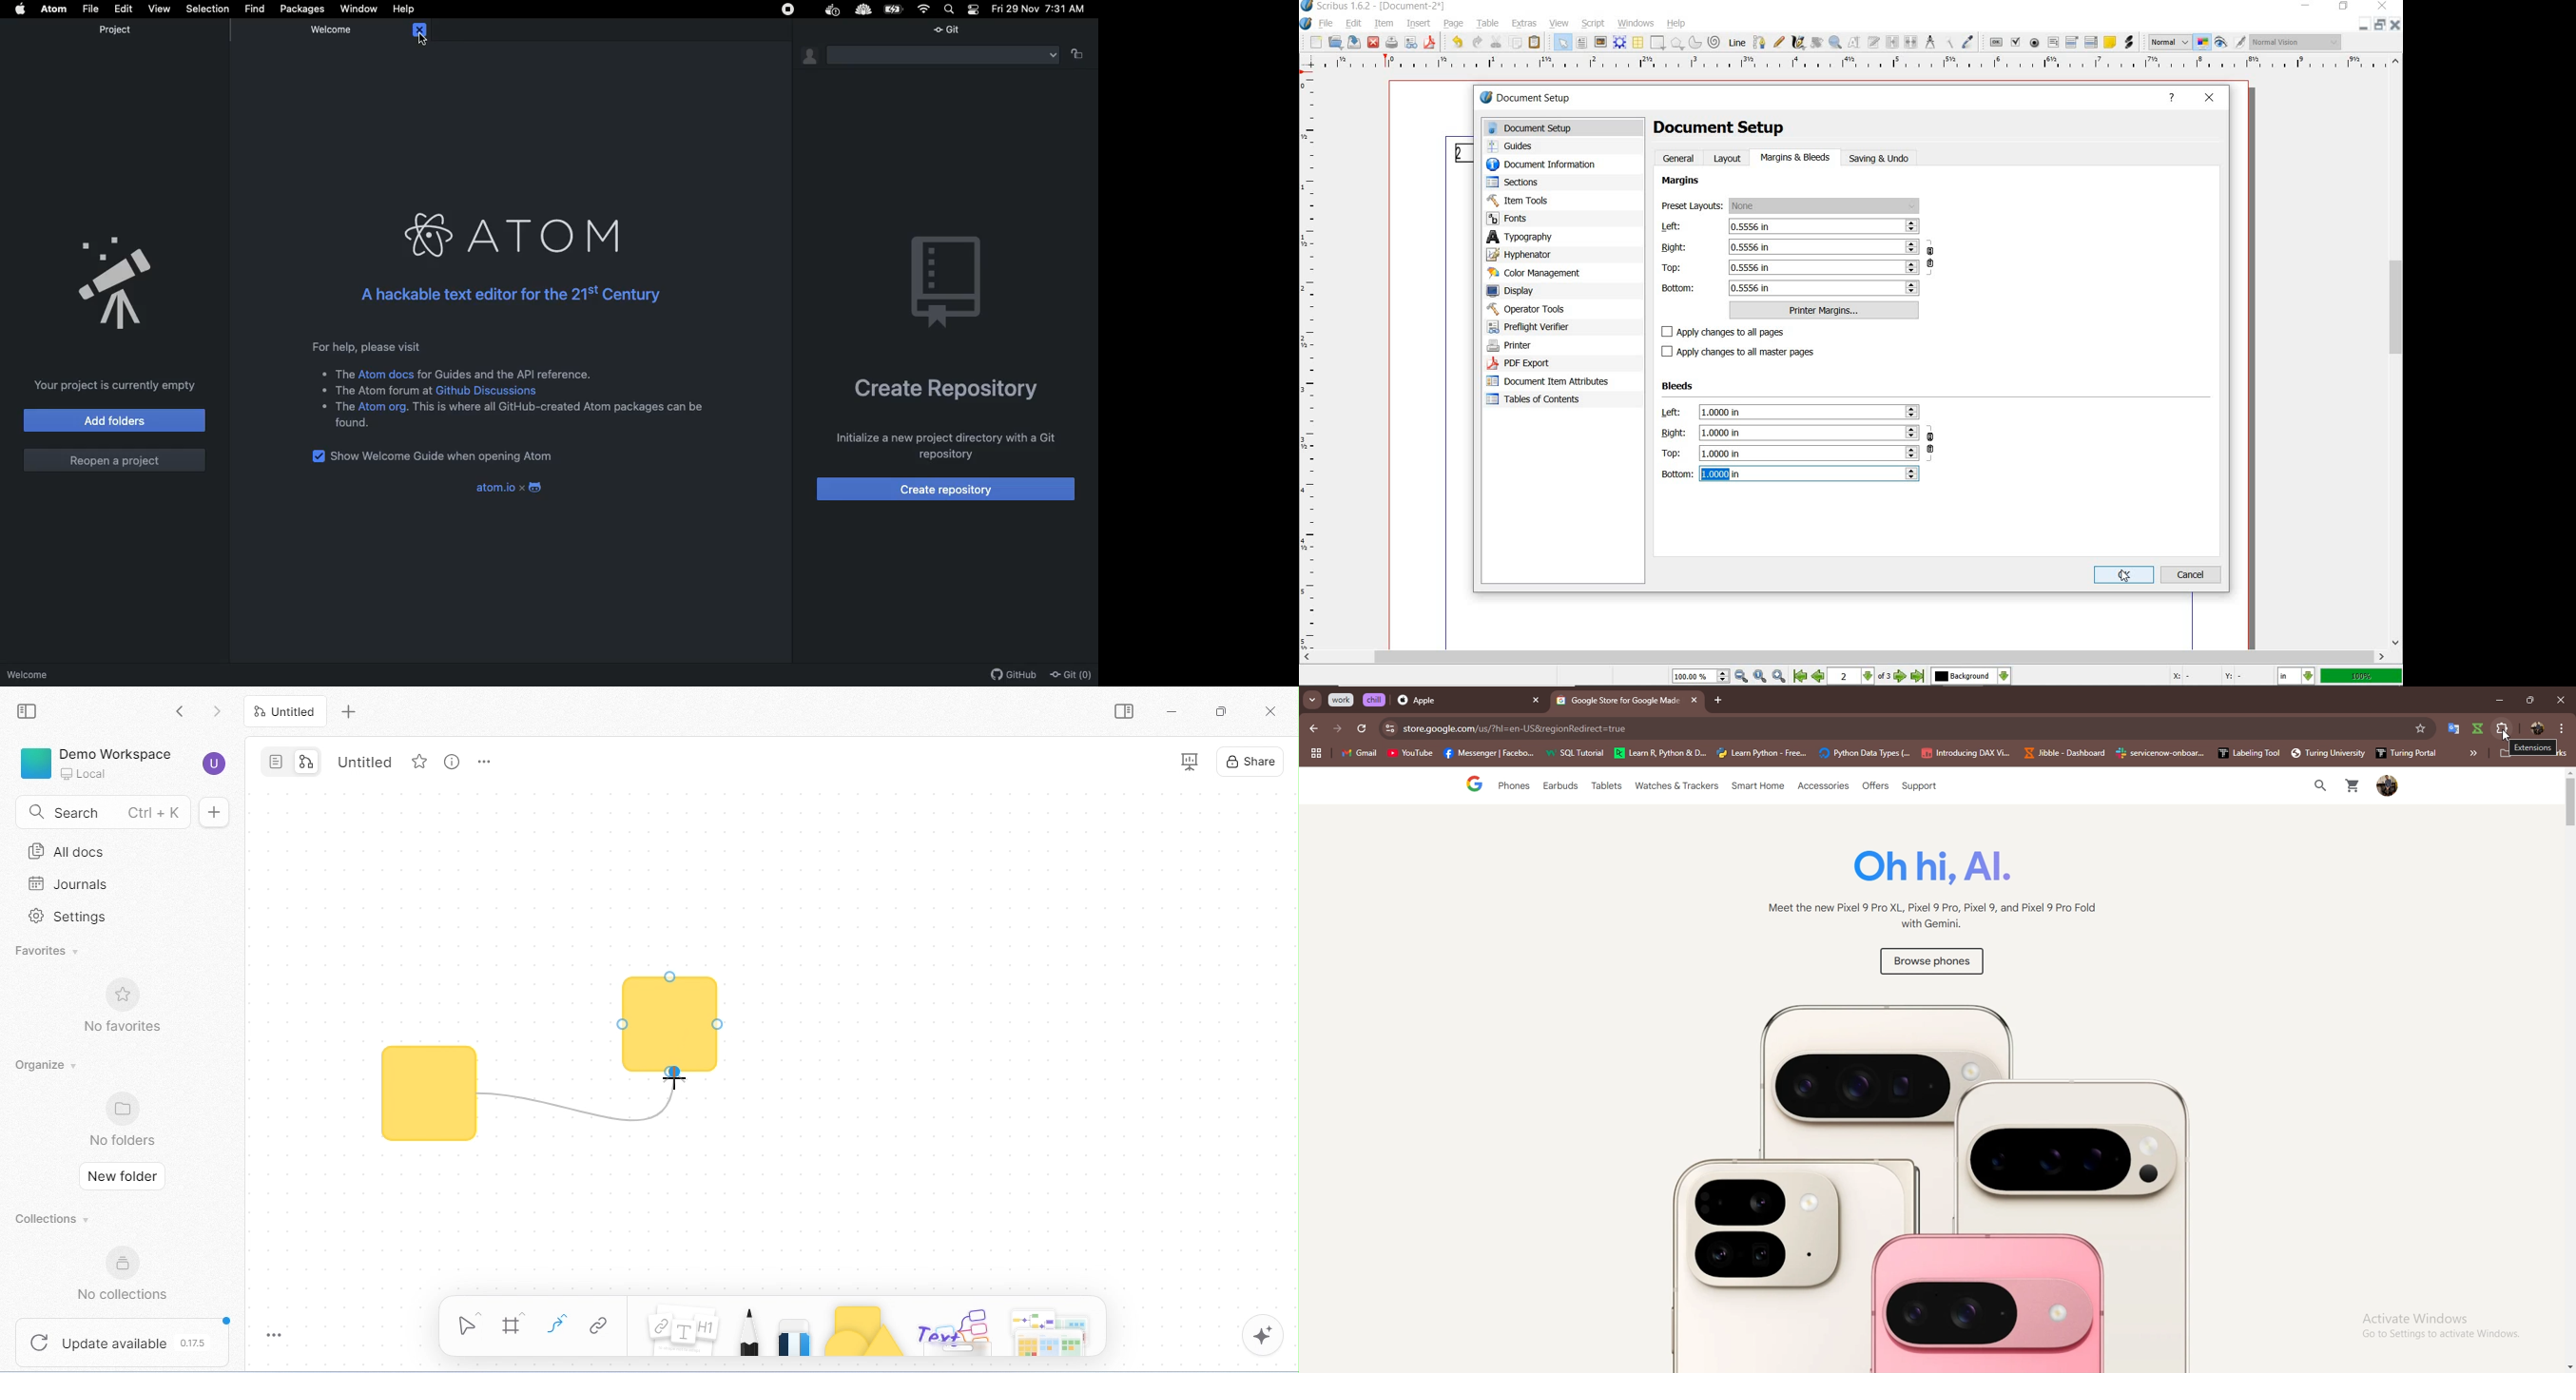  What do you see at coordinates (209, 9) in the screenshot?
I see `Selection` at bounding box center [209, 9].